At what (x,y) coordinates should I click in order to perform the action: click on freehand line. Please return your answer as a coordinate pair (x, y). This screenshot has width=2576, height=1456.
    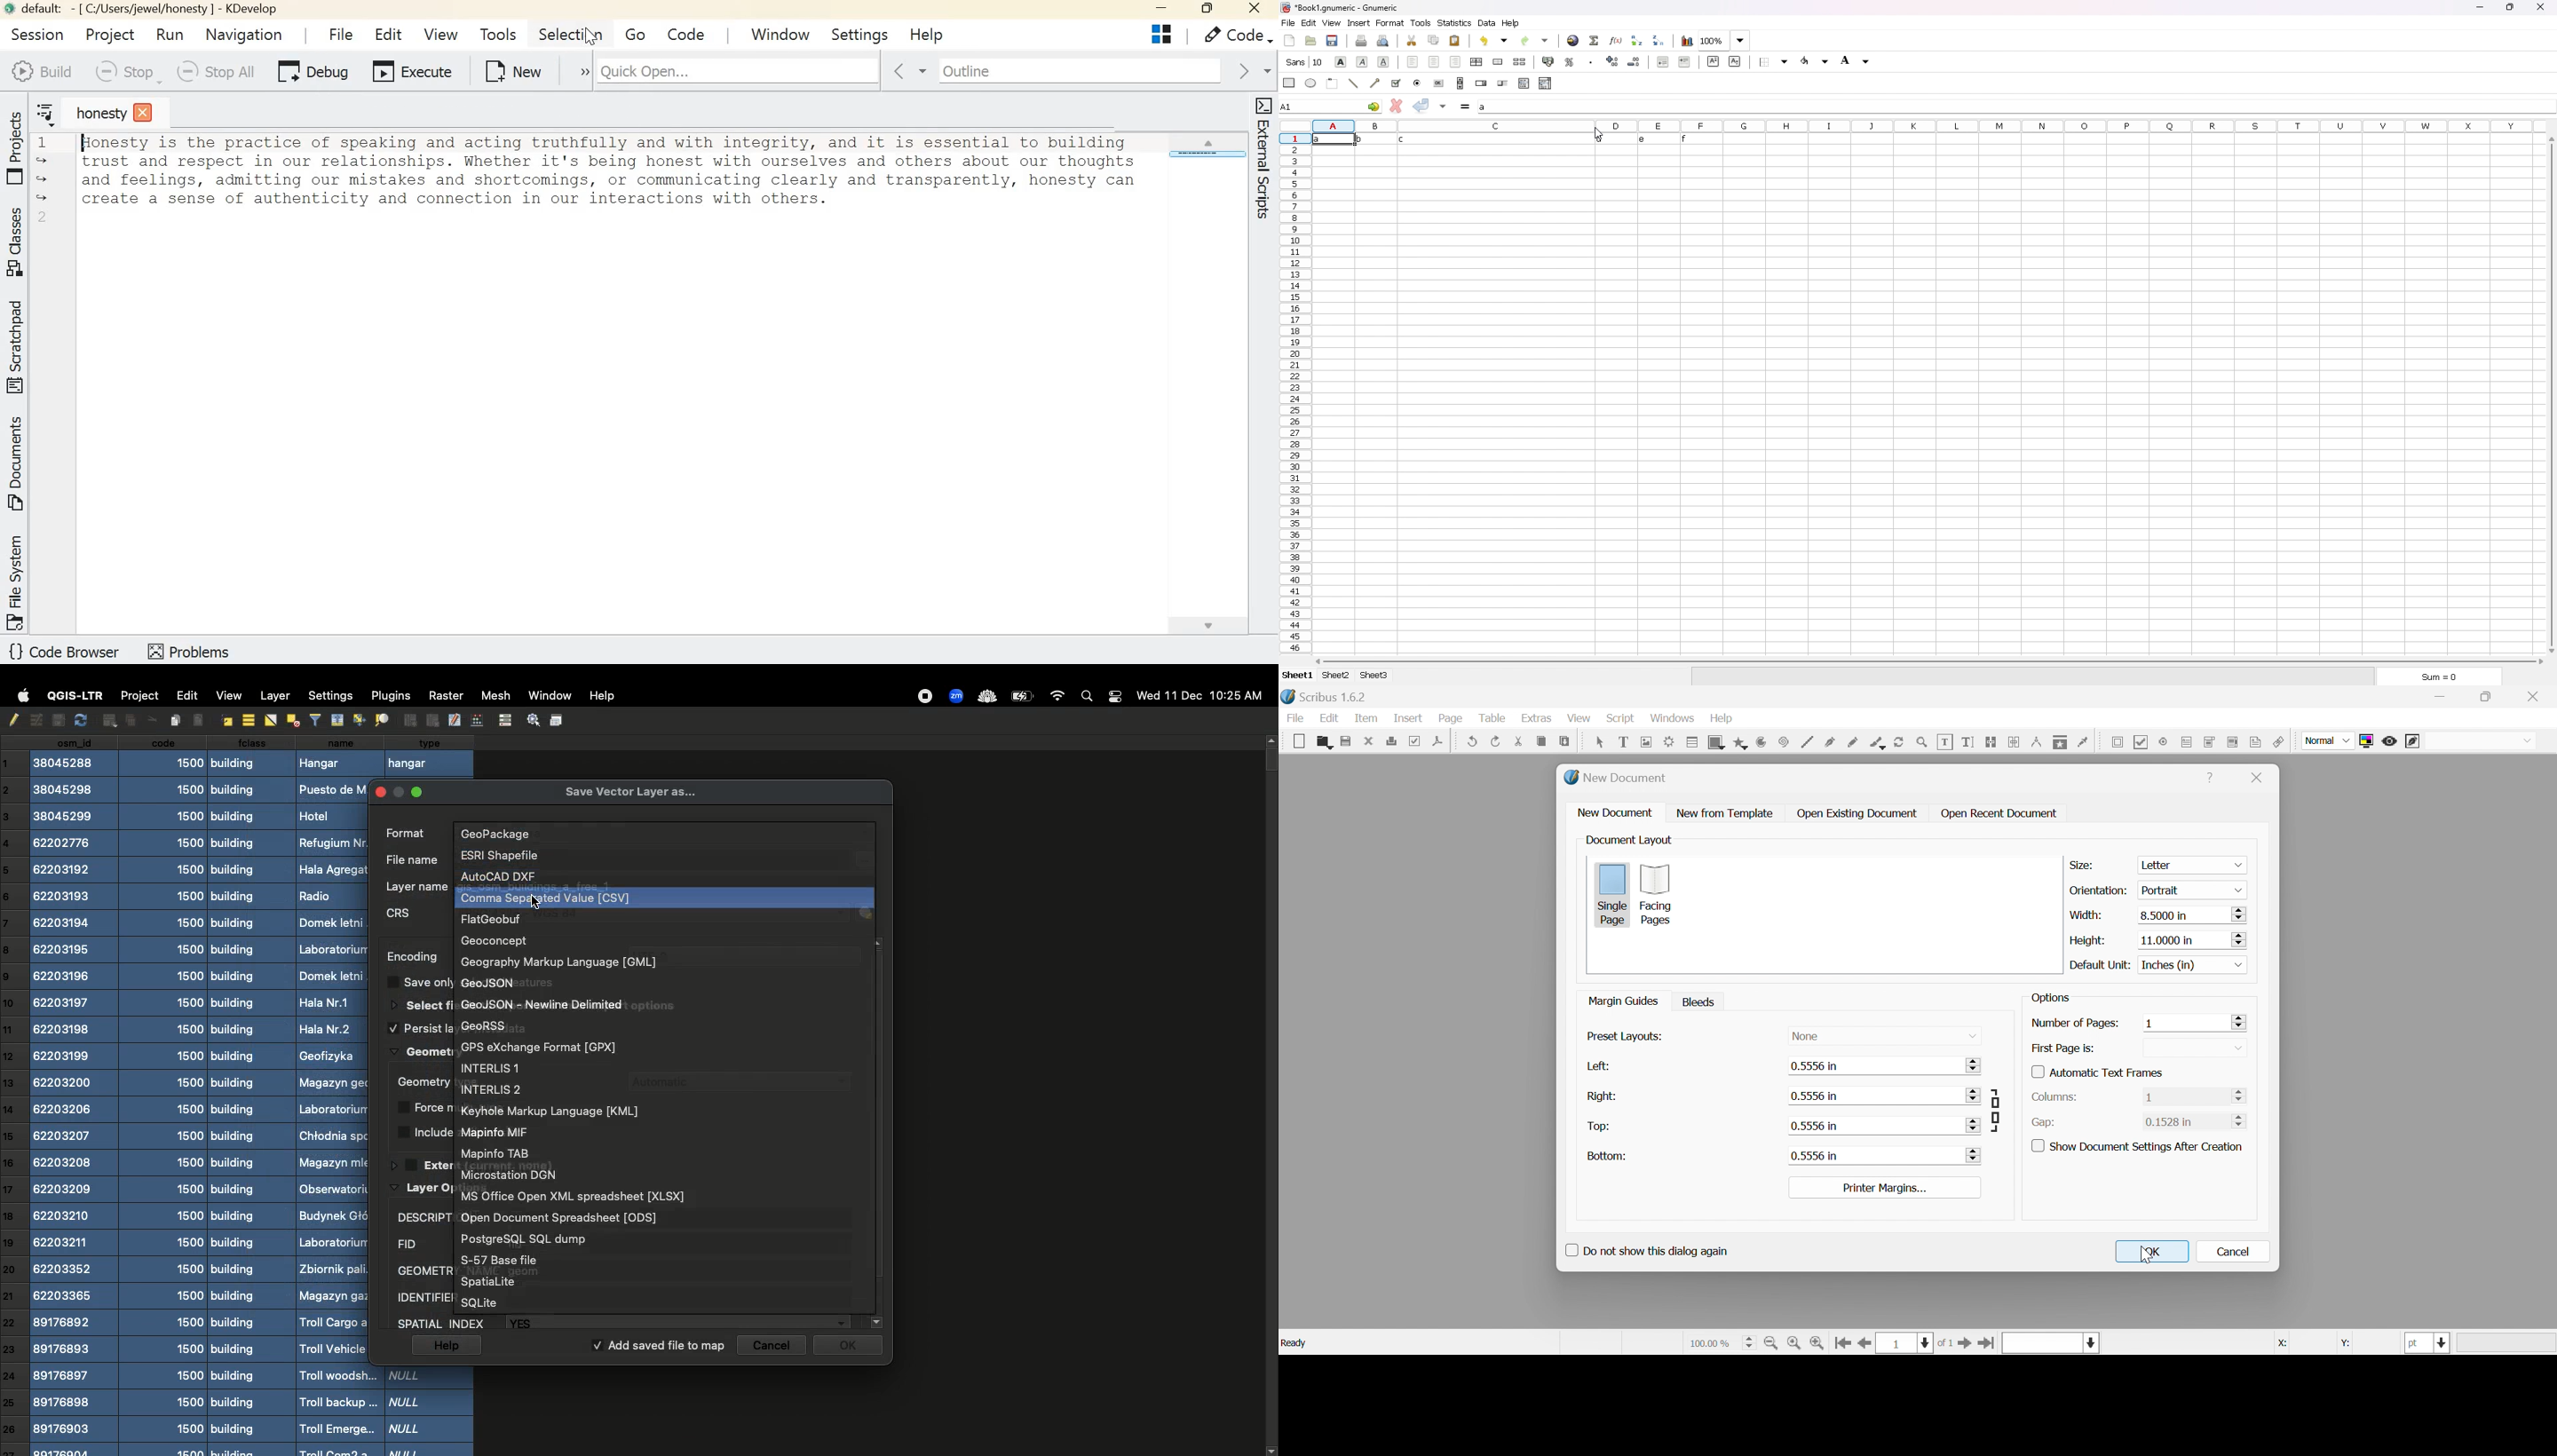
    Looking at the image, I should click on (1854, 743).